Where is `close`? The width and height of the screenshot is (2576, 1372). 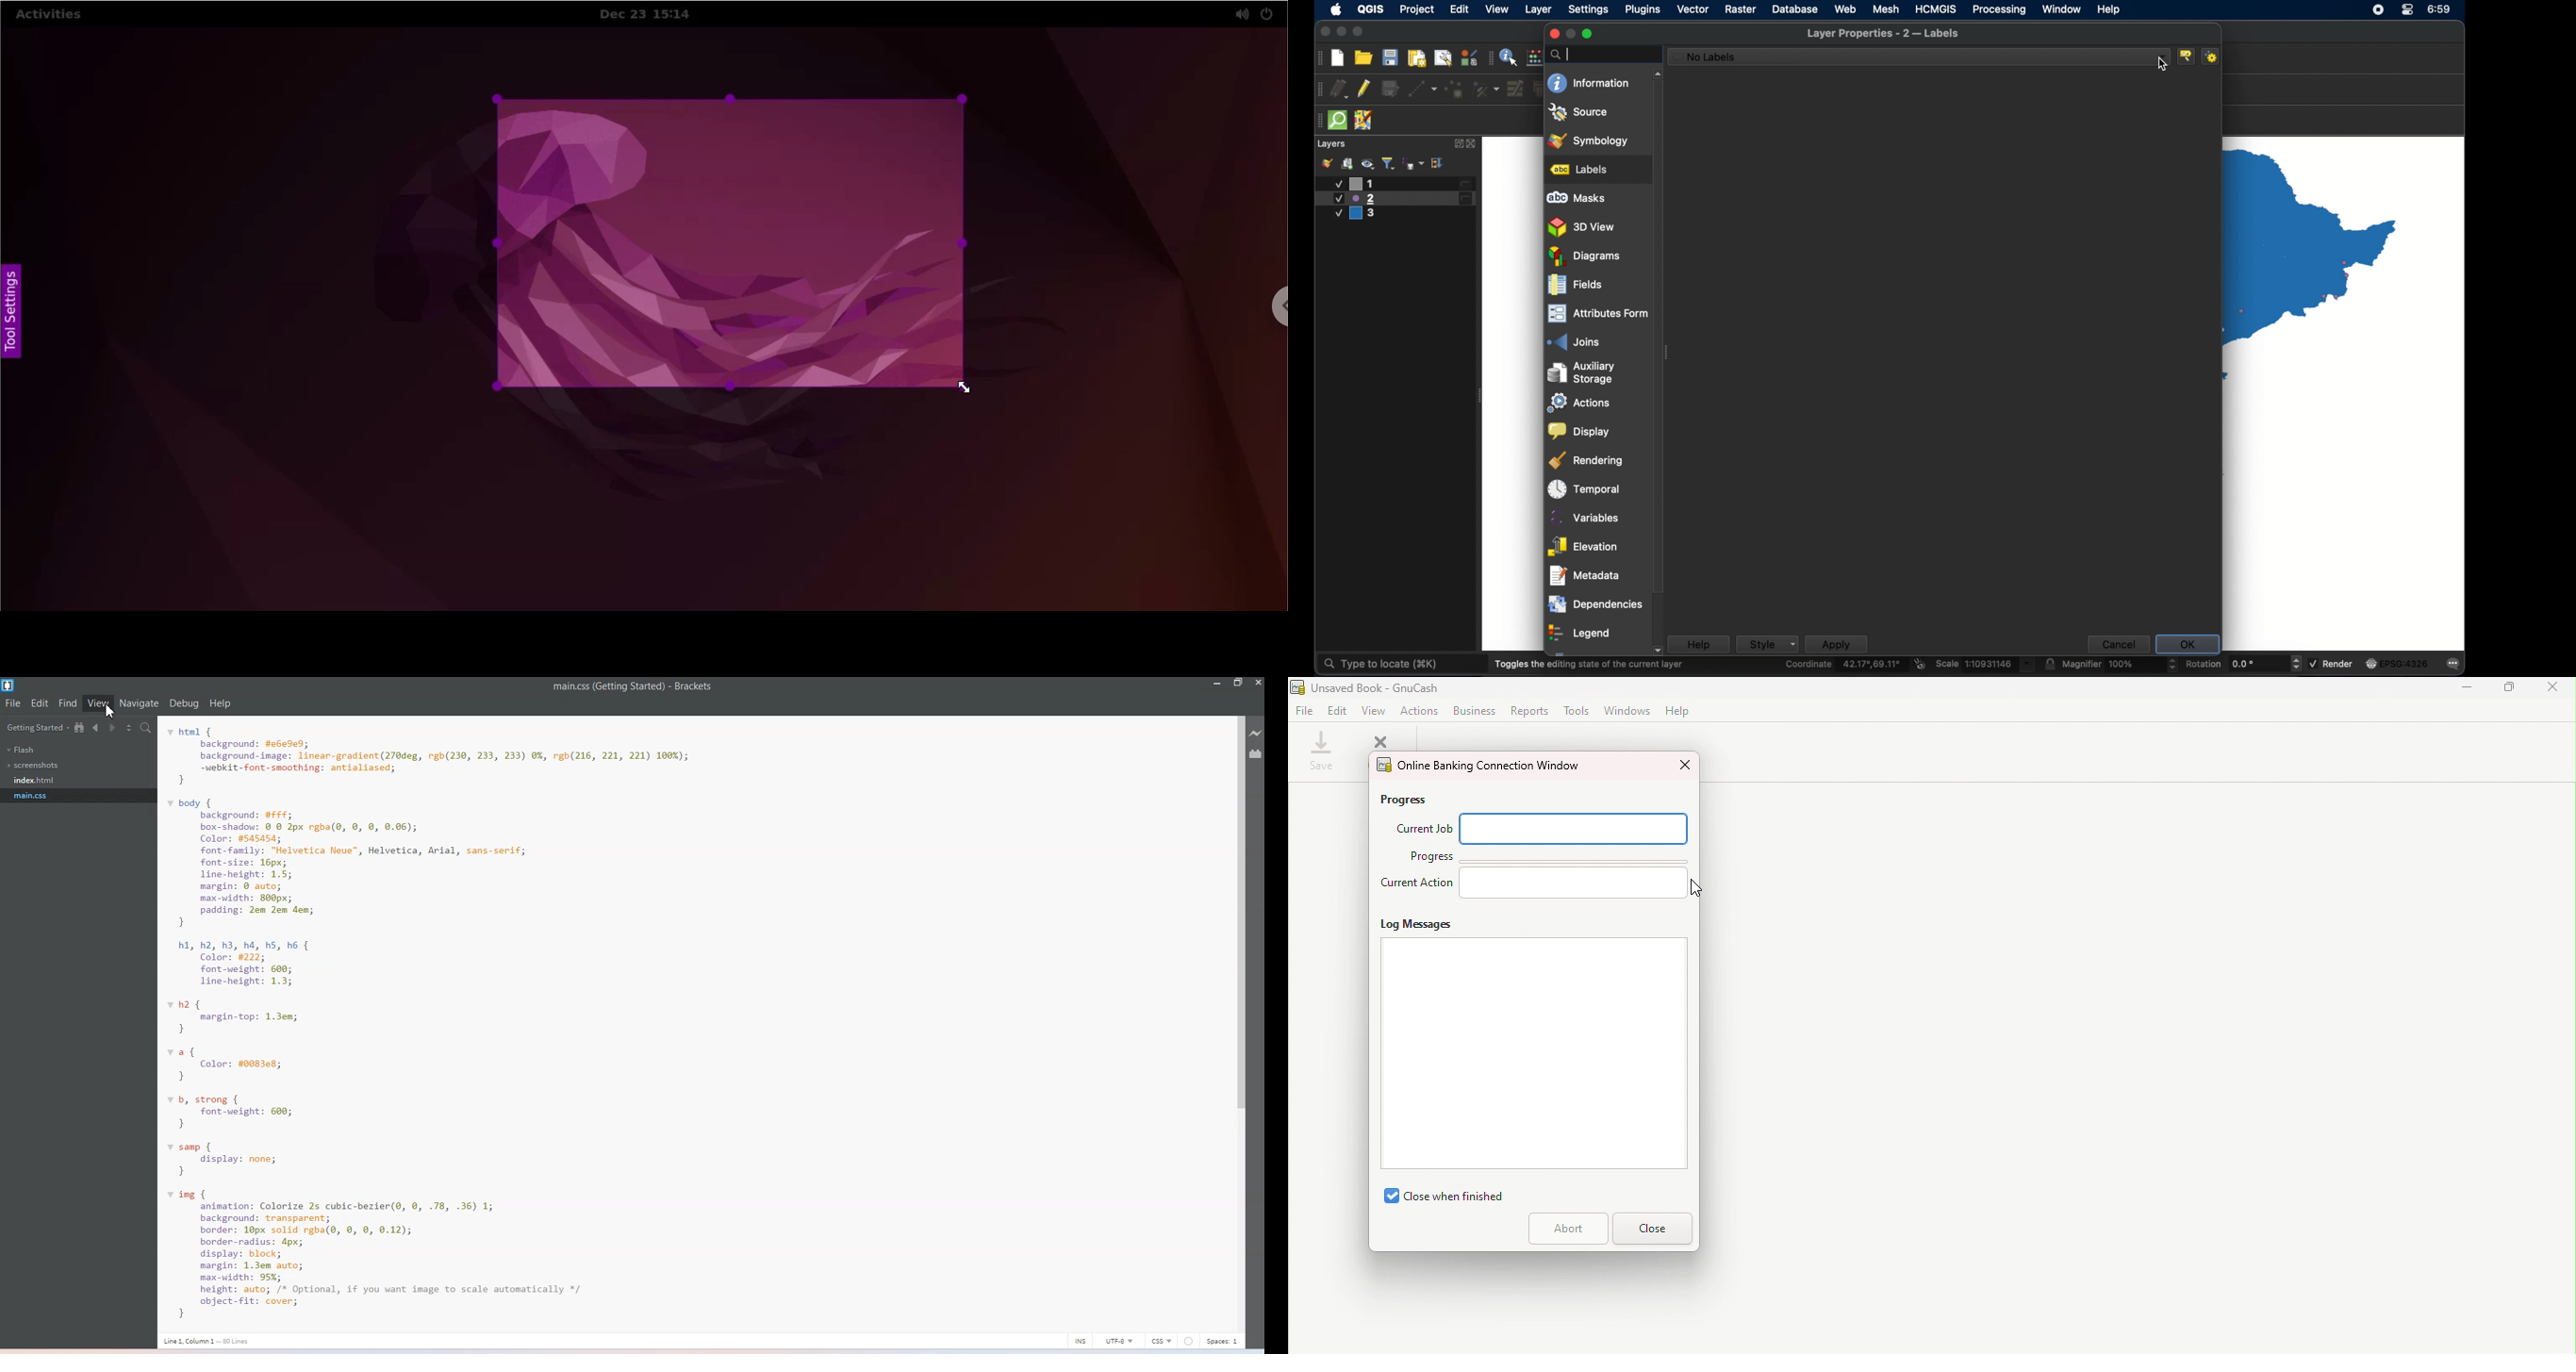
close is located at coordinates (1473, 144).